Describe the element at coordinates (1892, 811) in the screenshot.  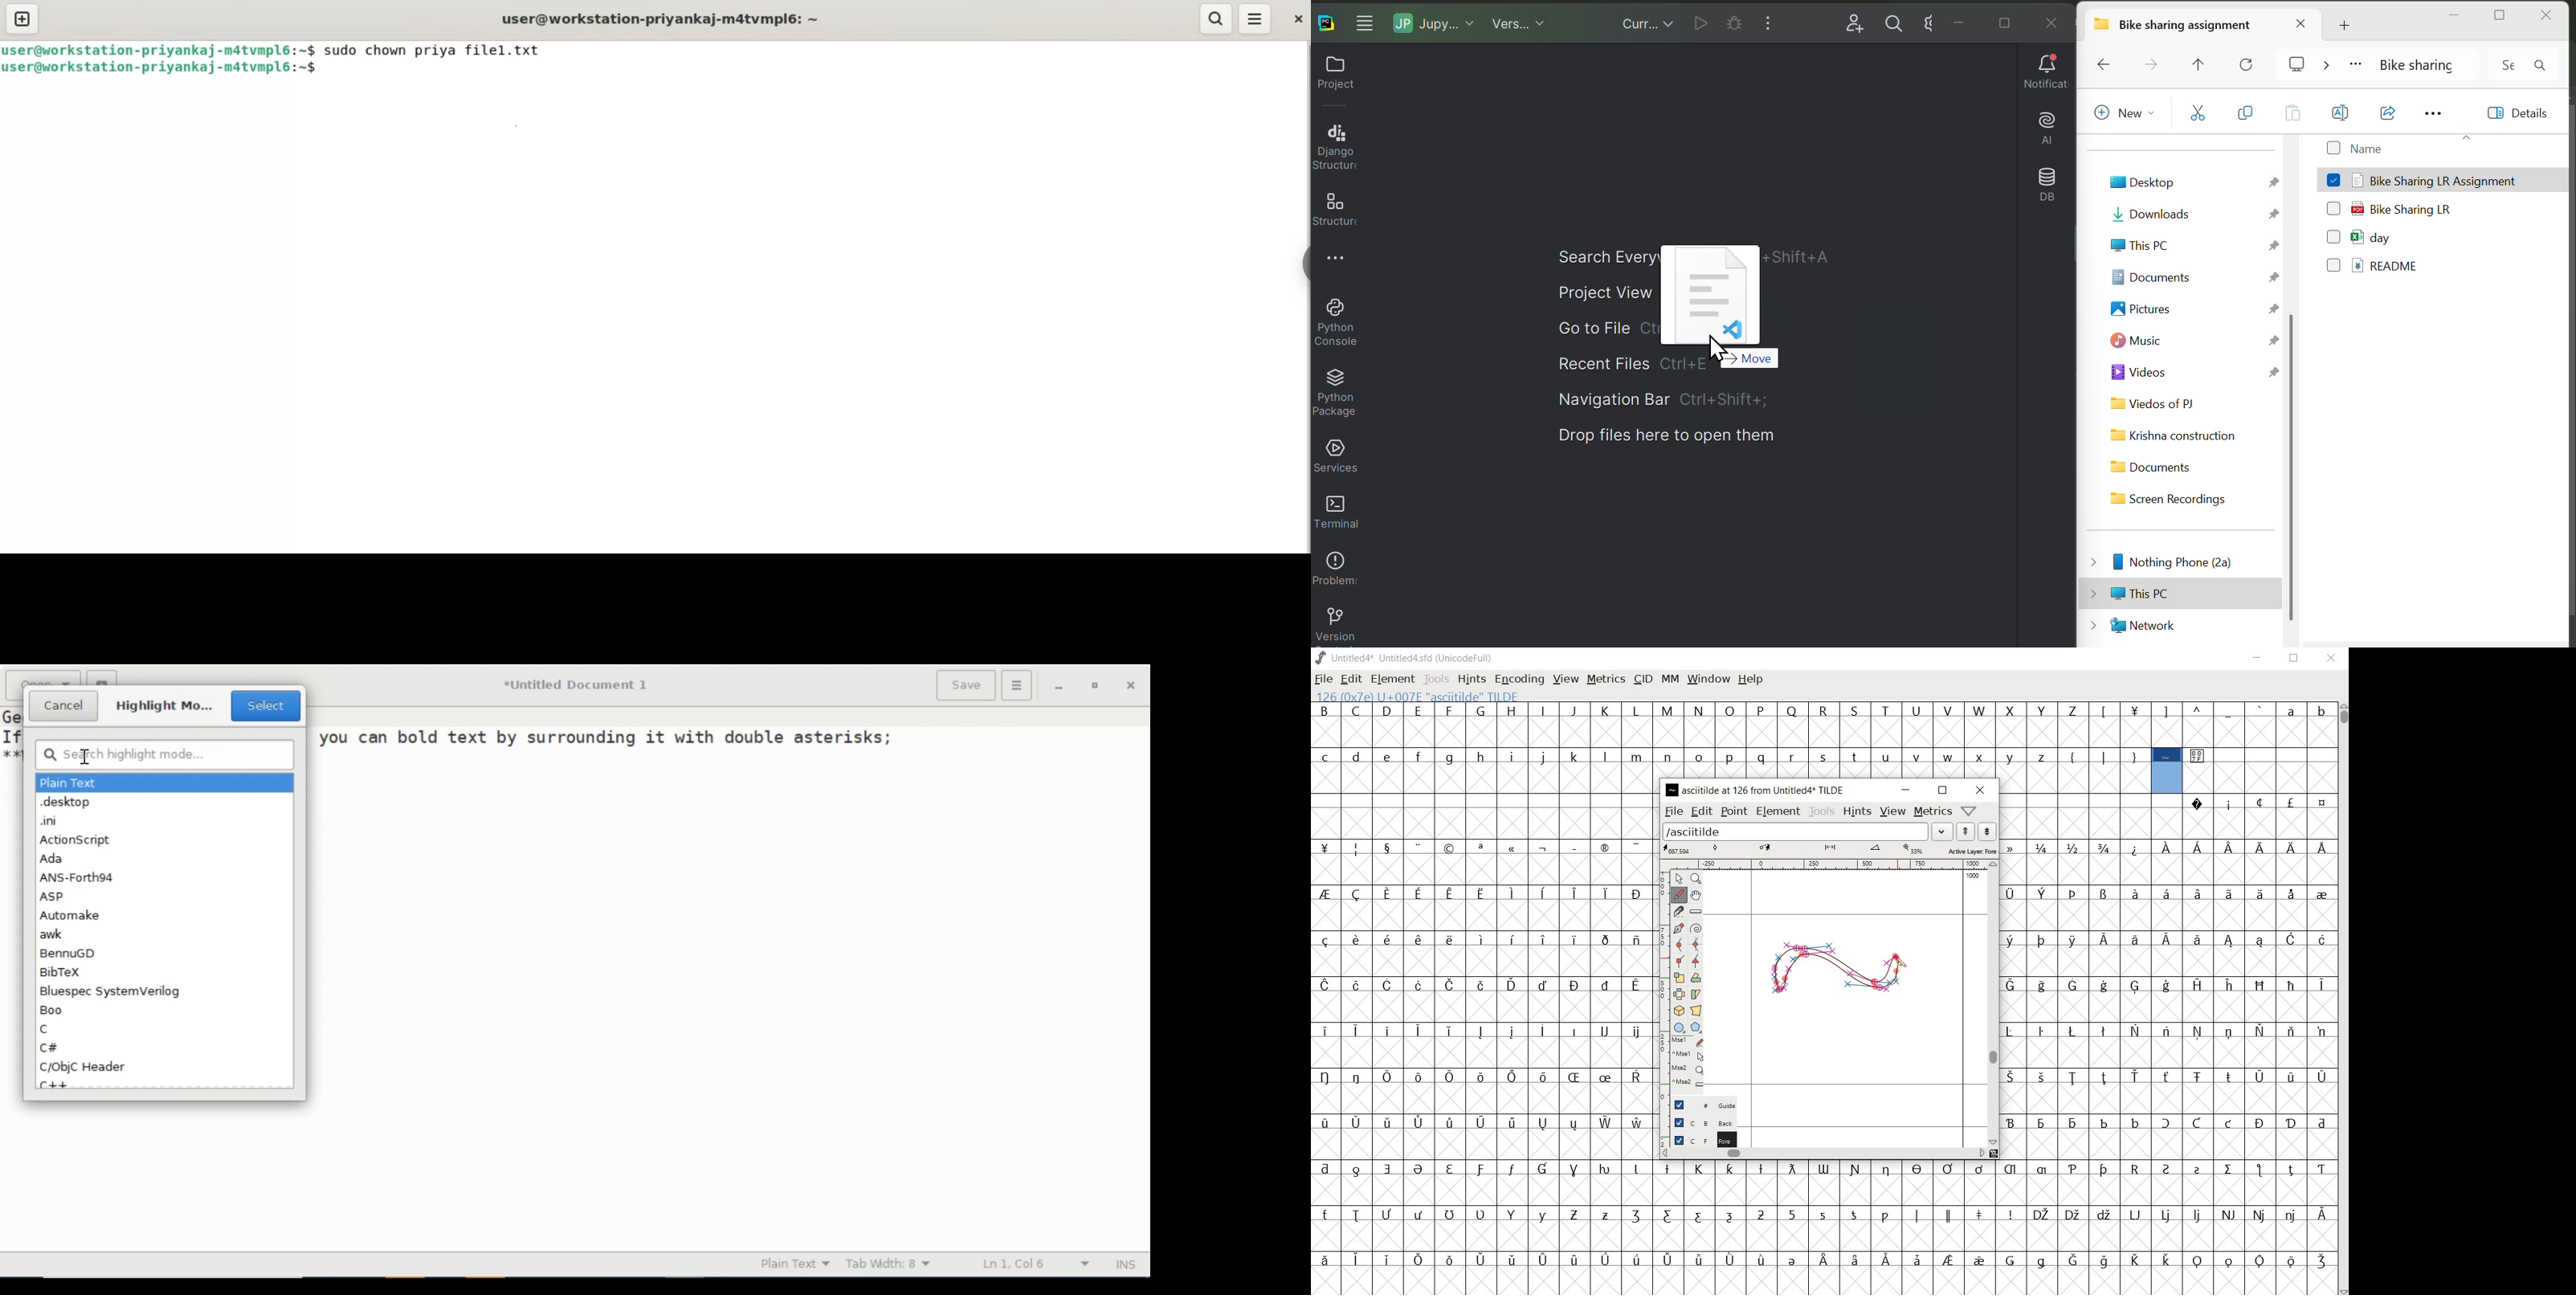
I see `view` at that location.